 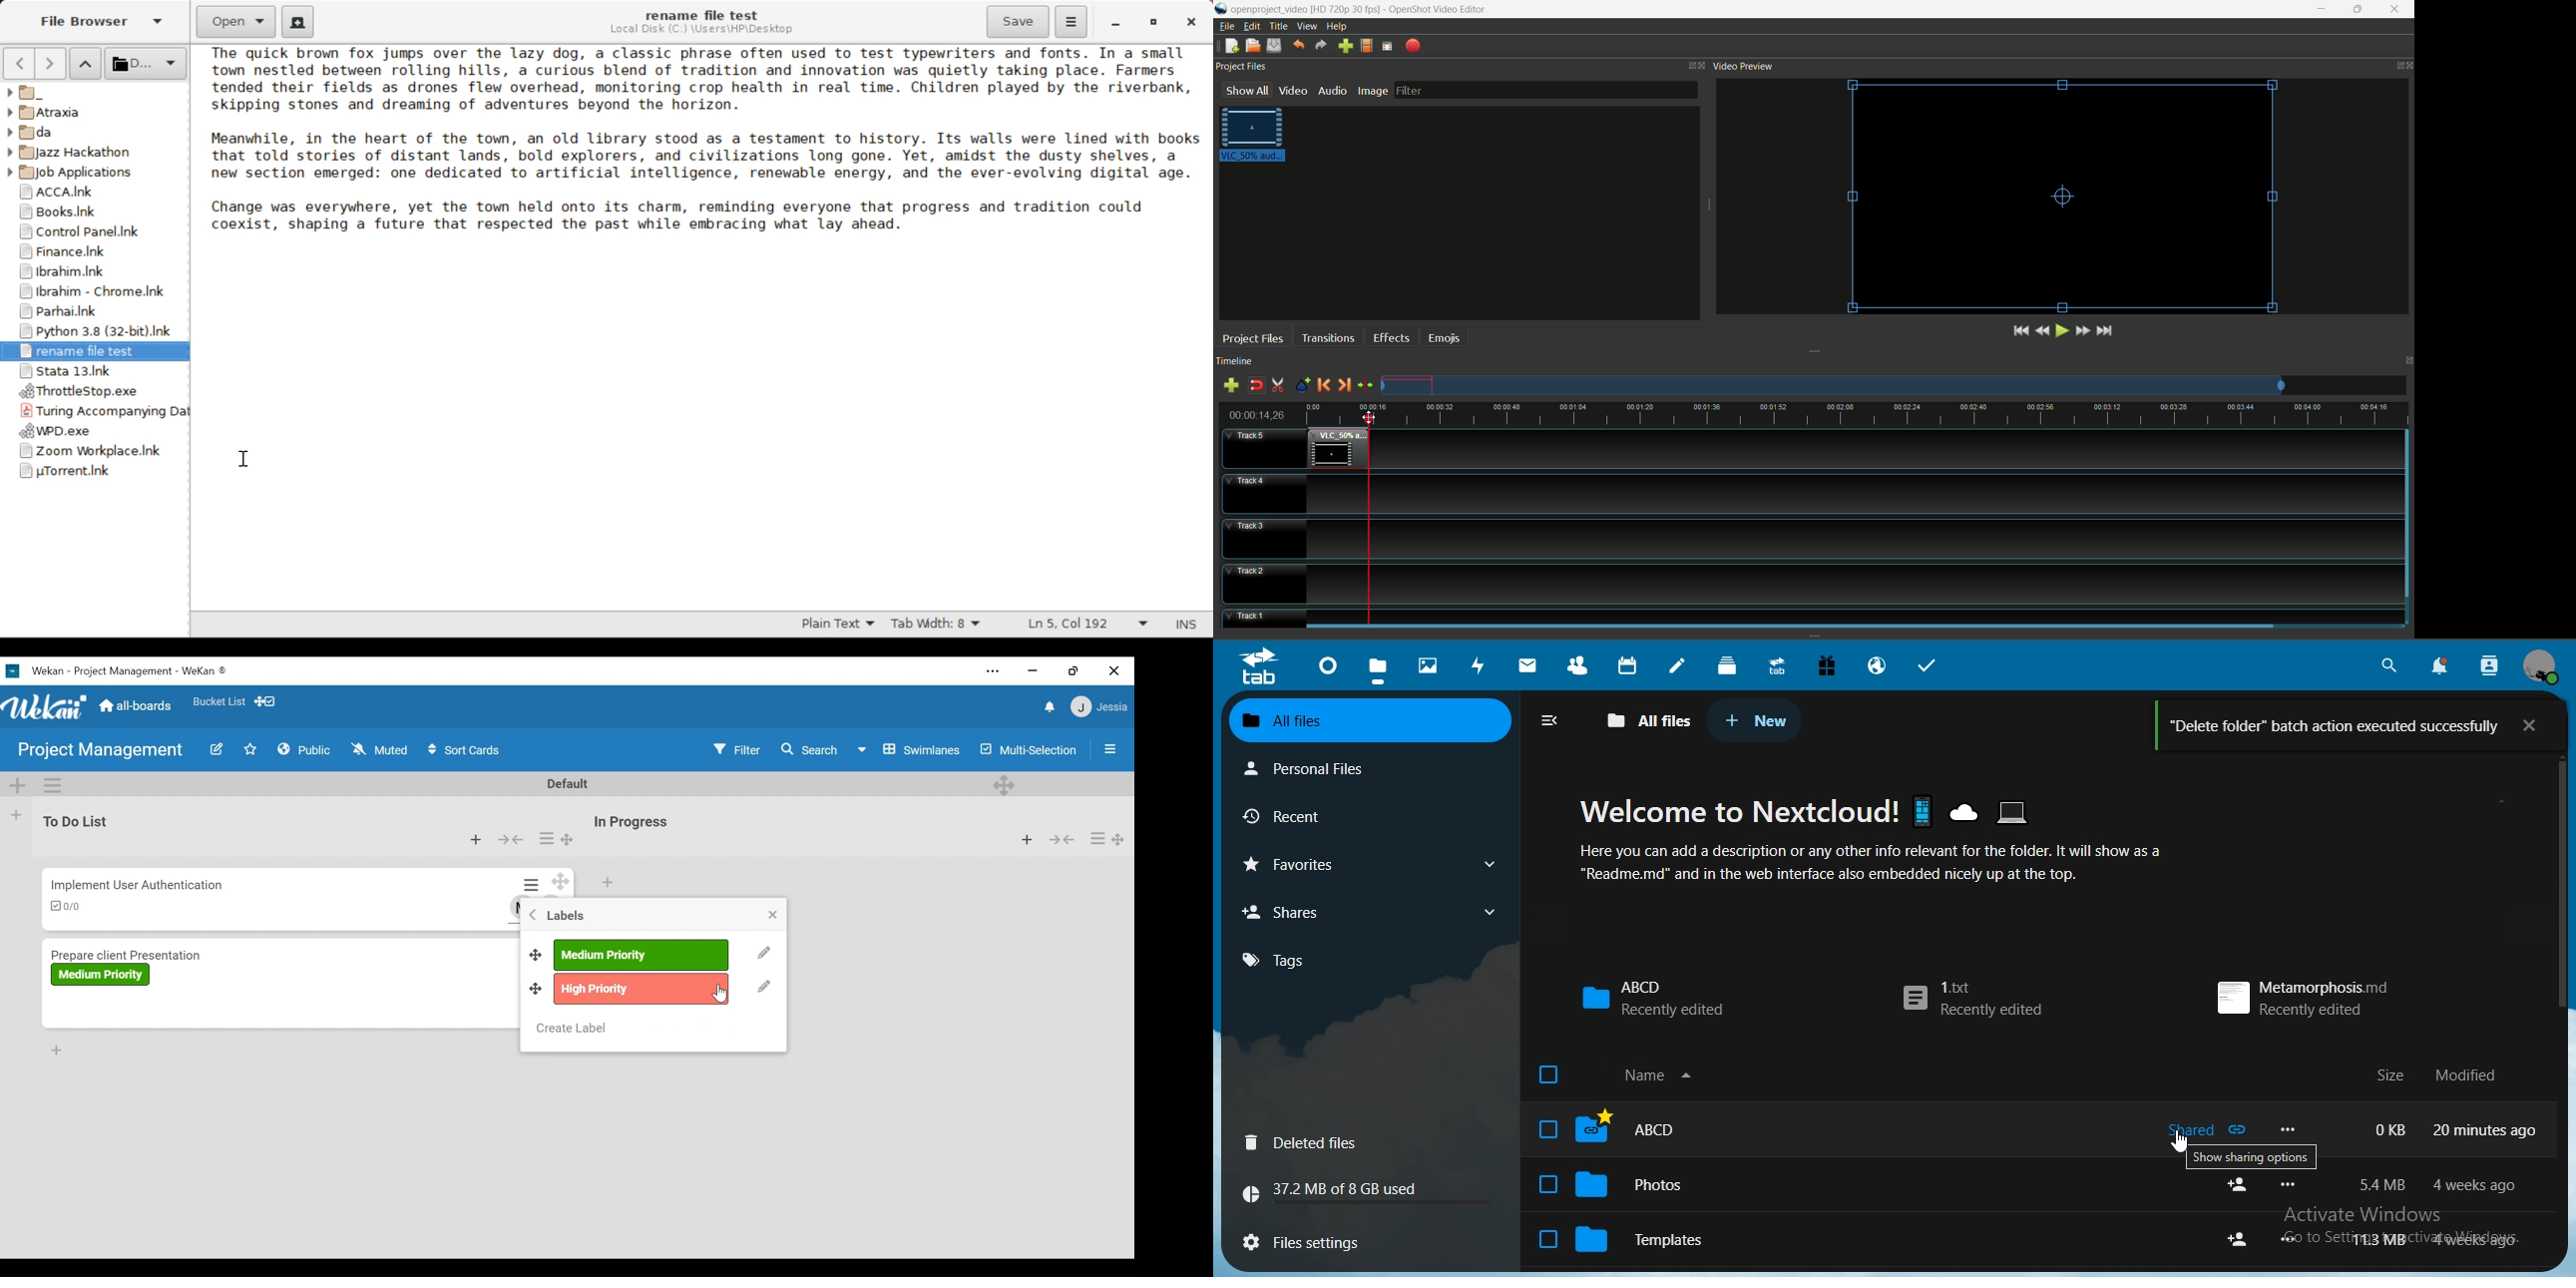 I want to click on Public, so click(x=304, y=748).